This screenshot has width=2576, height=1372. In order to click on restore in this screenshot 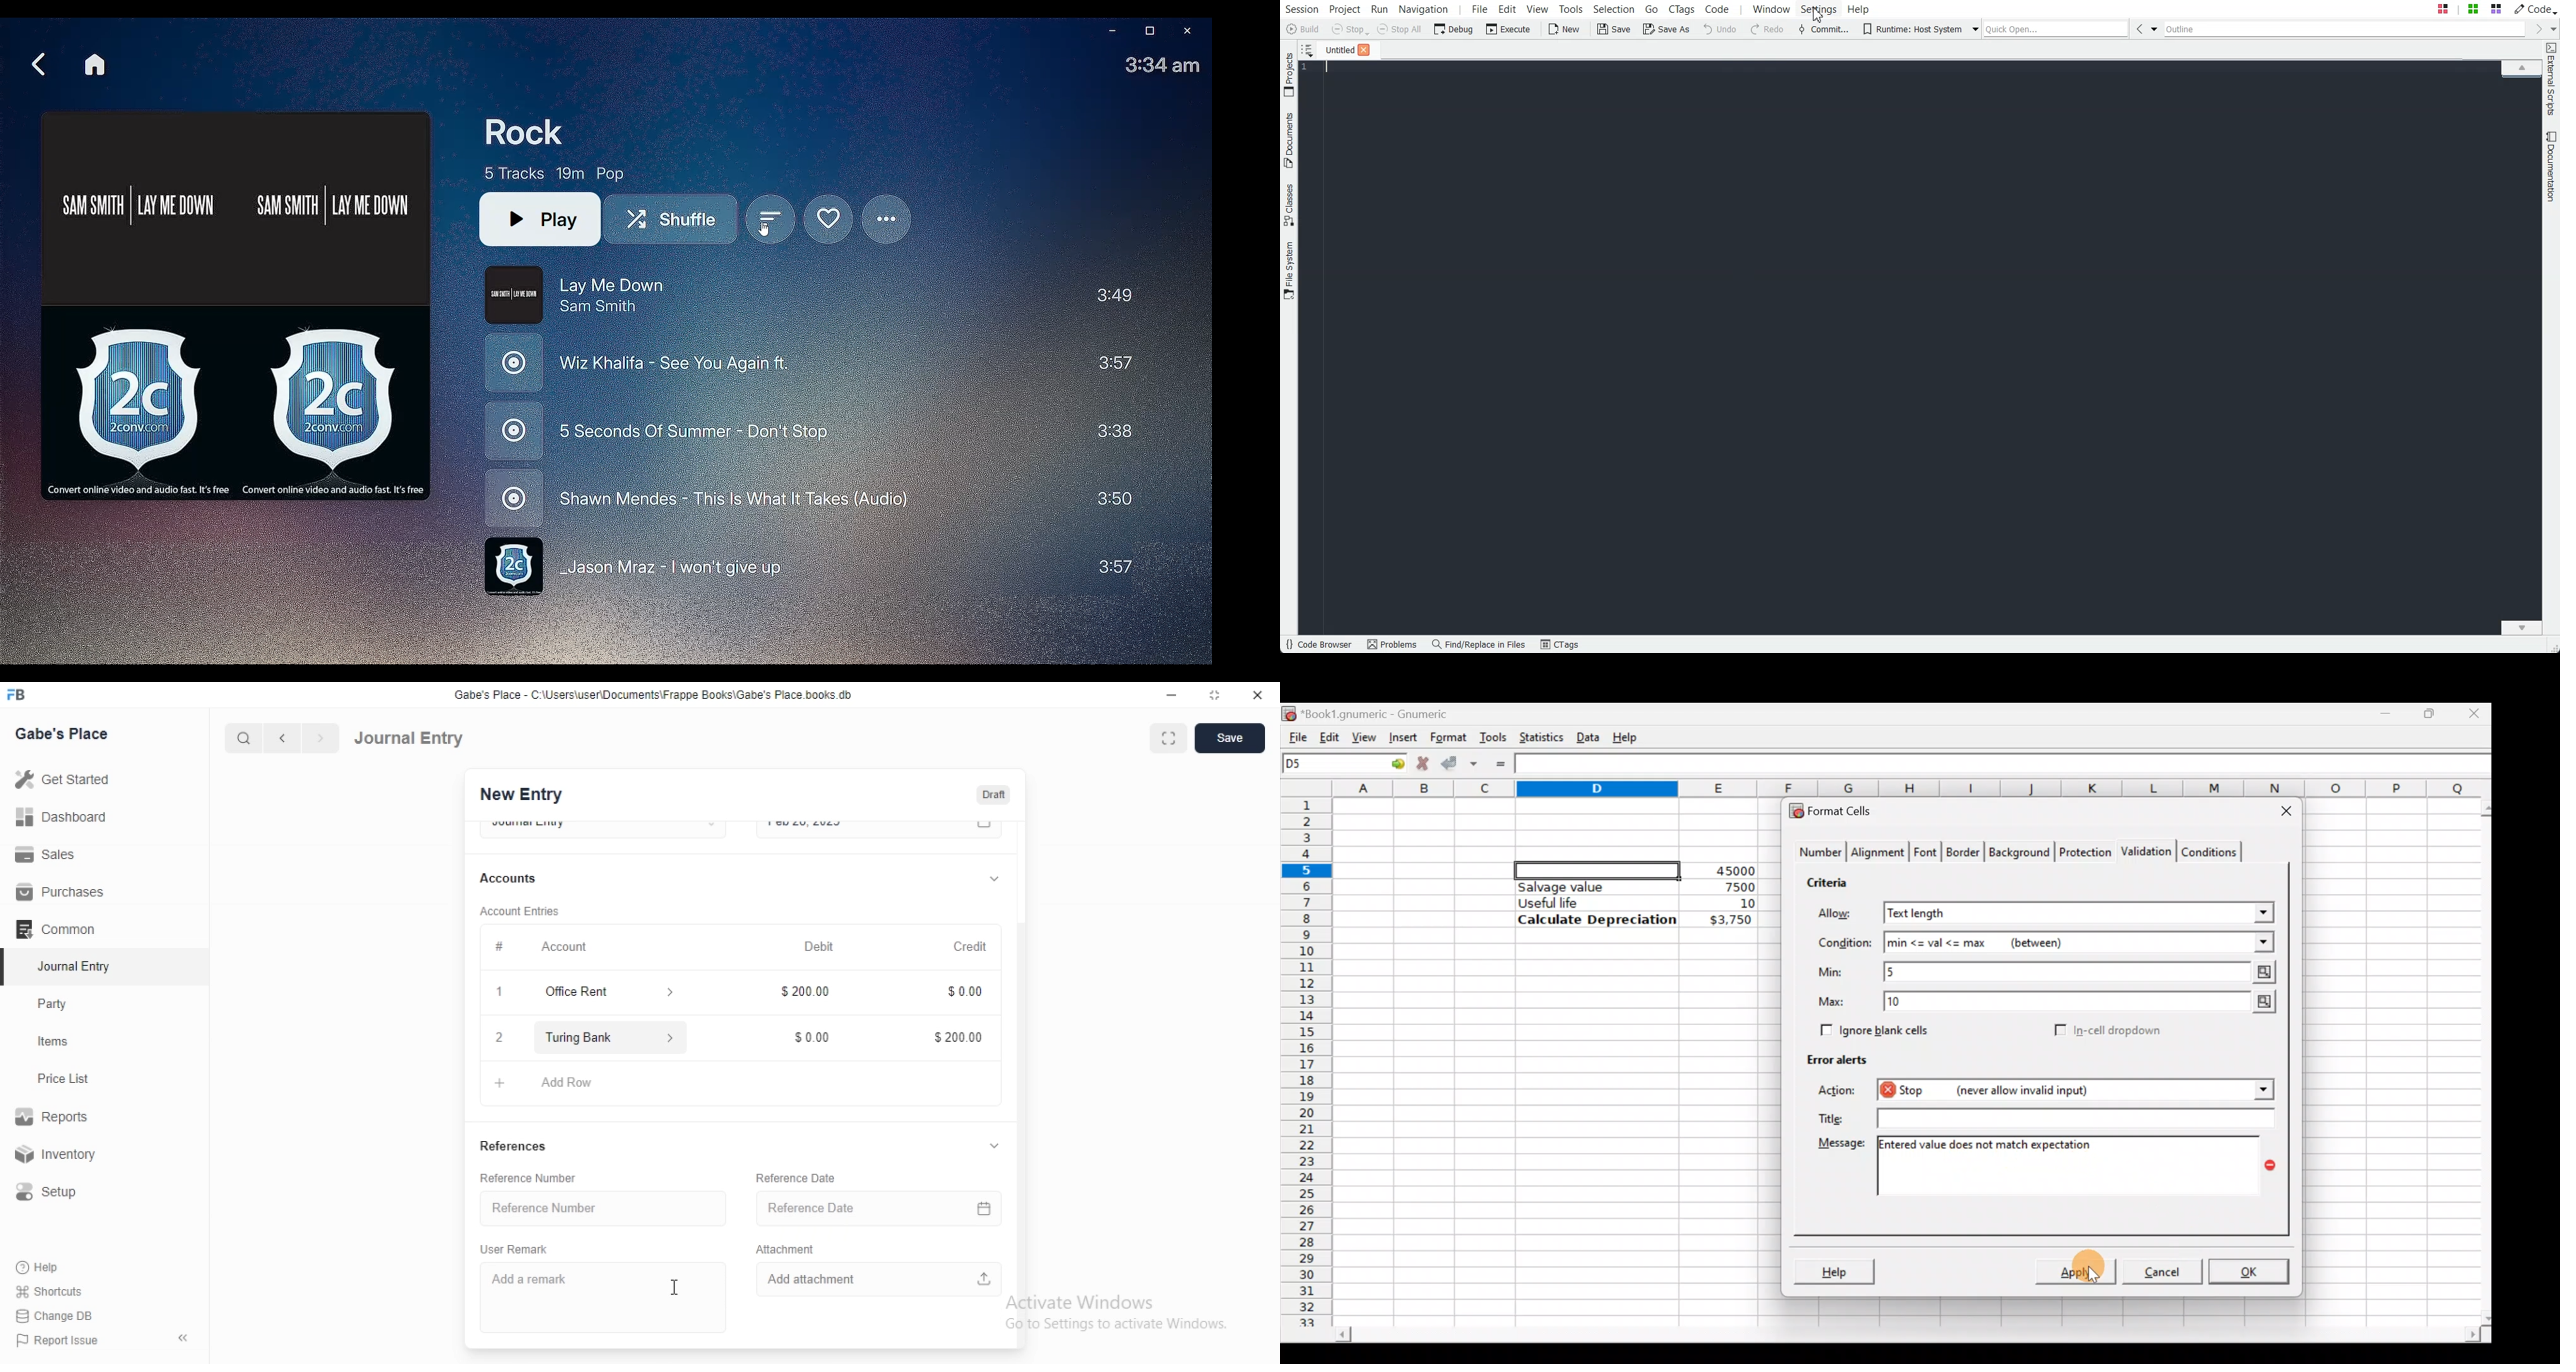, I will do `click(1218, 695)`.